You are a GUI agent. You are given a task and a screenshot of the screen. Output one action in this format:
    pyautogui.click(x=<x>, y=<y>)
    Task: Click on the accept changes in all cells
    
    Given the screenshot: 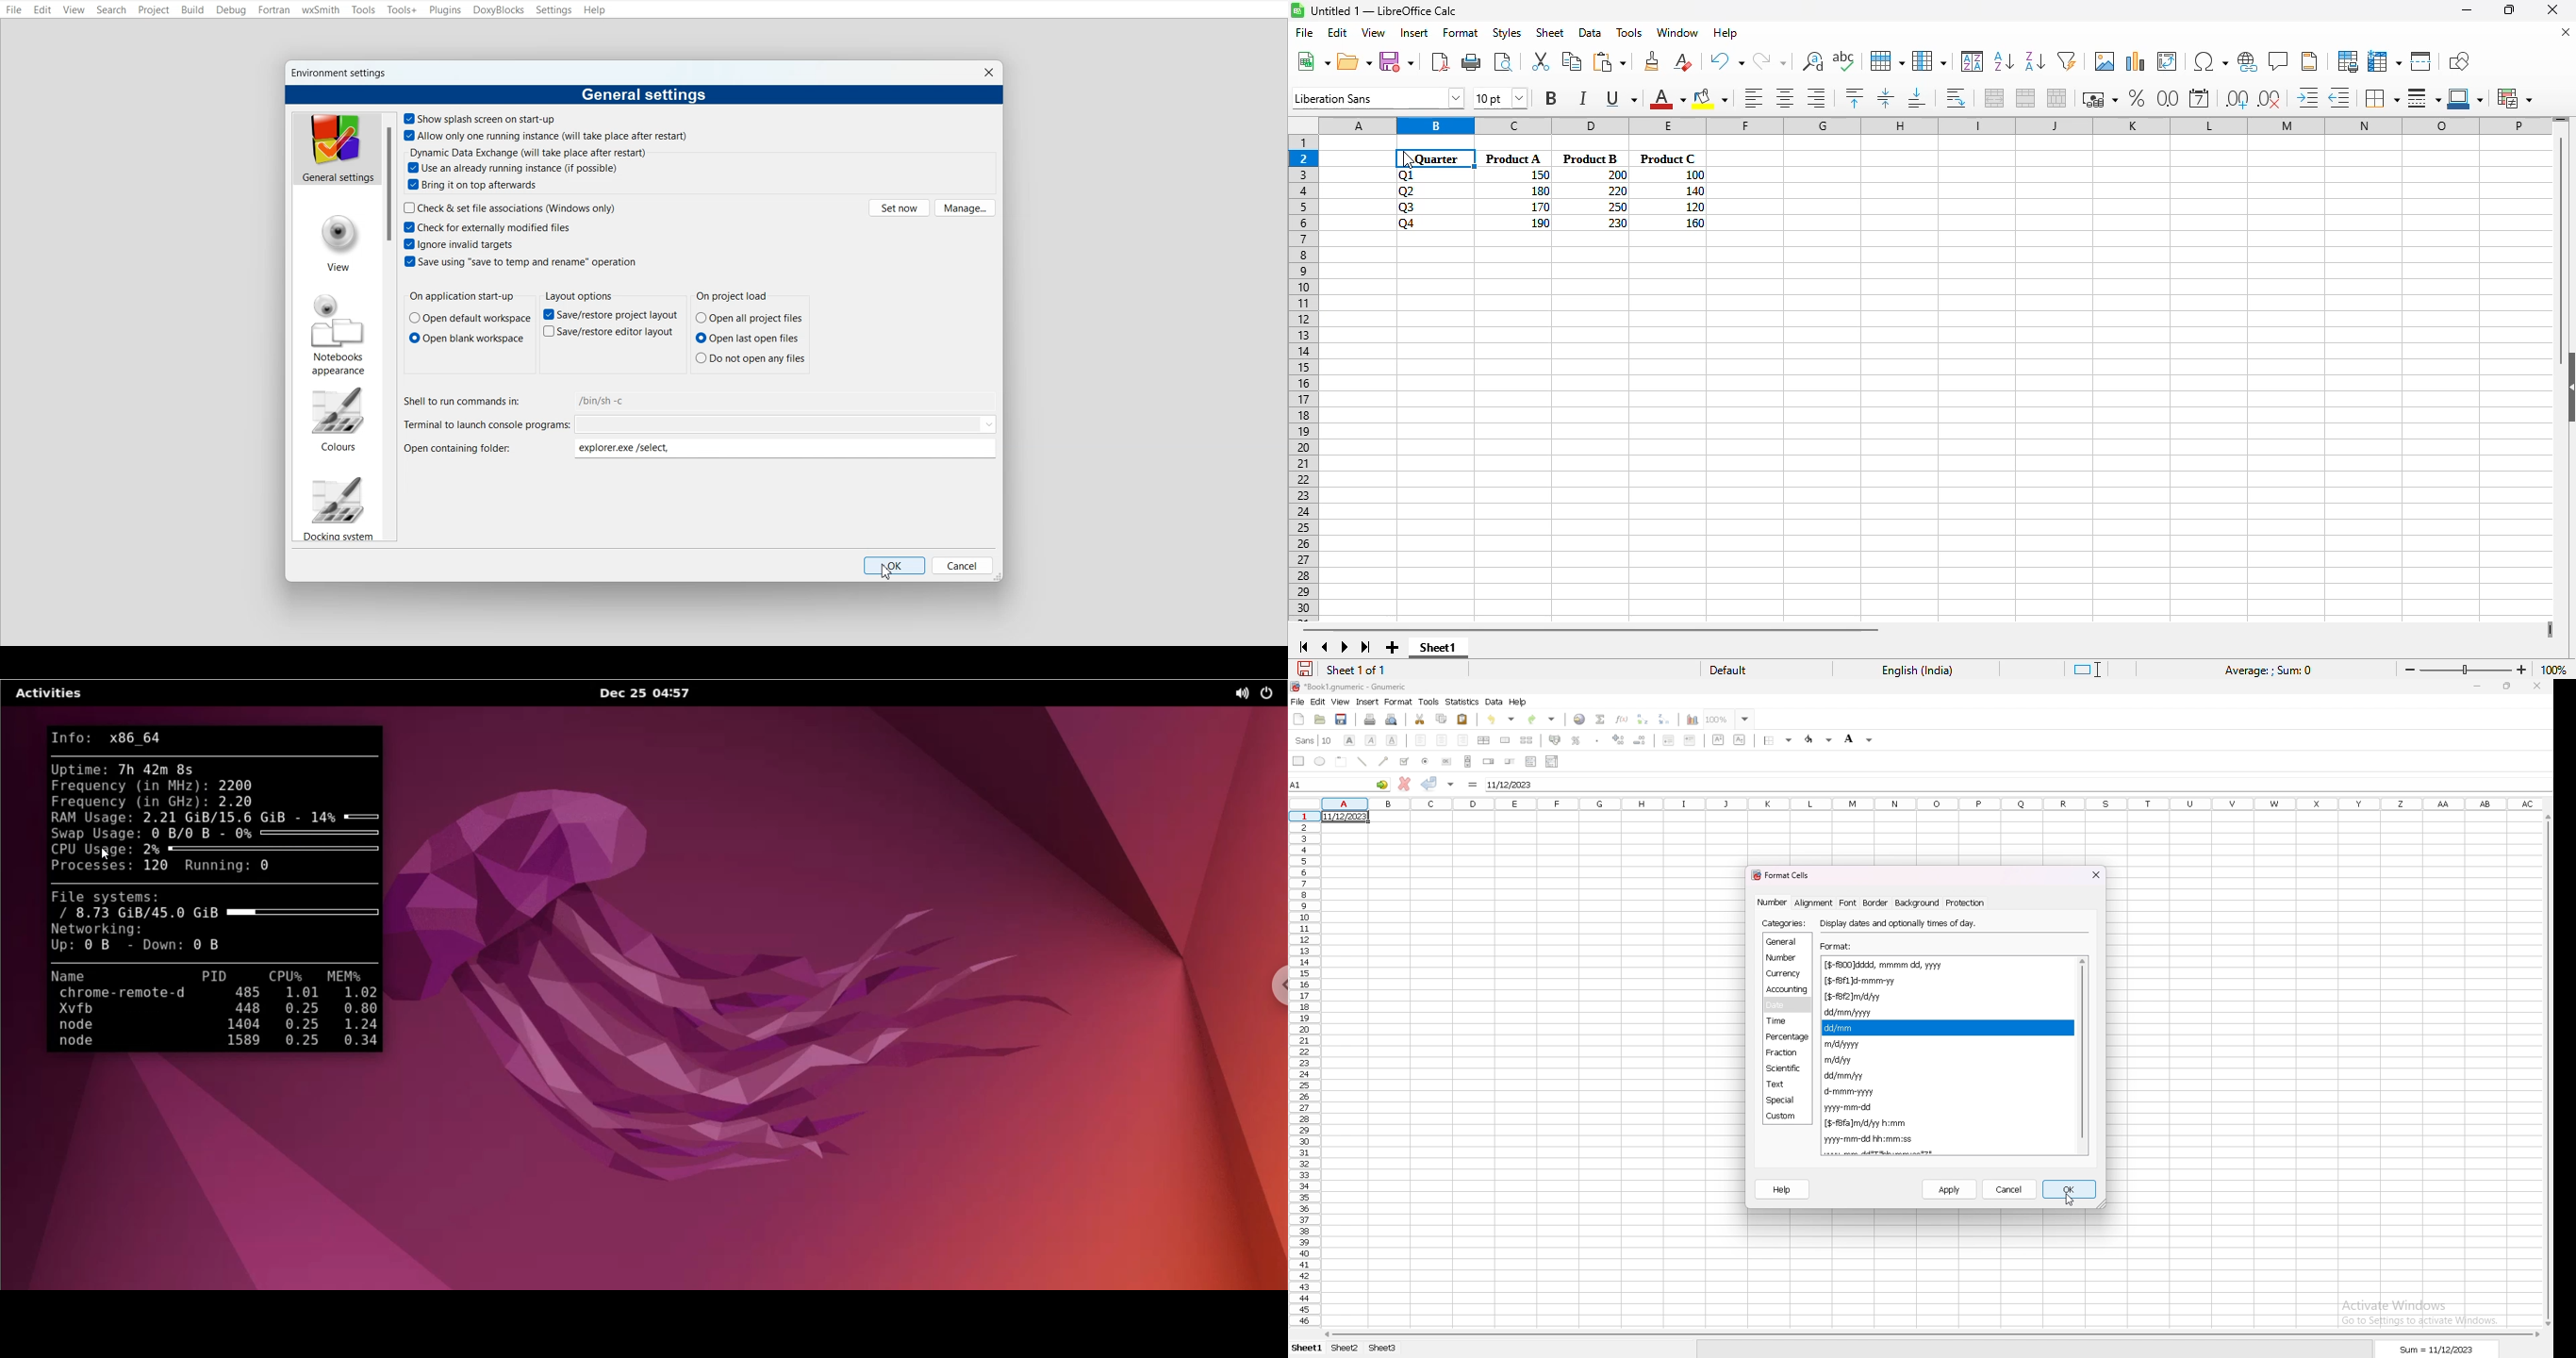 What is the action you would take?
    pyautogui.click(x=1451, y=784)
    